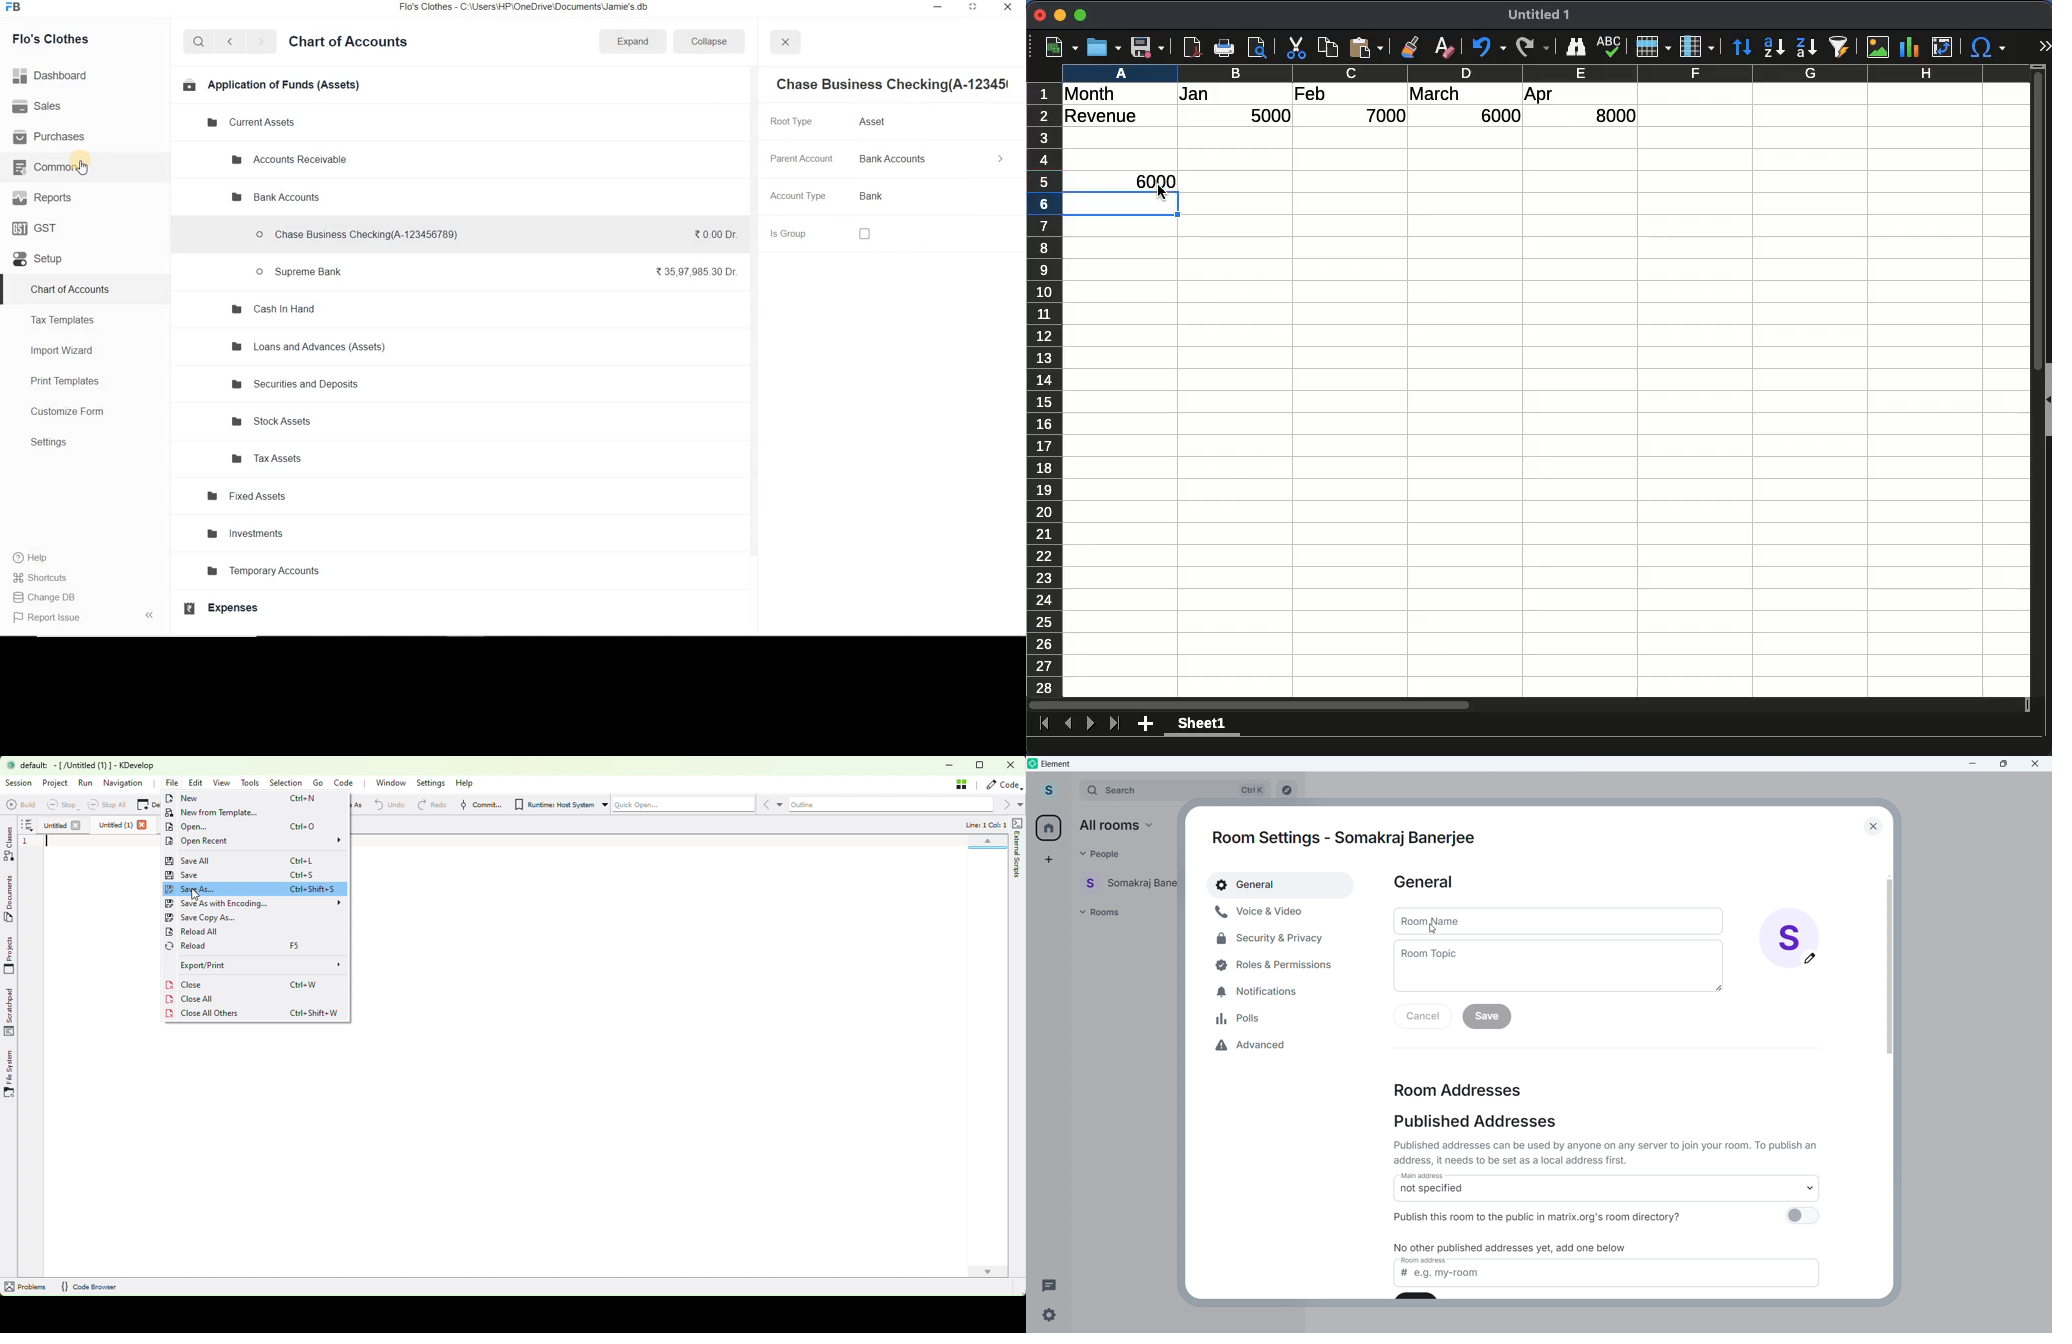  What do you see at coordinates (1427, 1177) in the screenshot?
I see ` main address ` at bounding box center [1427, 1177].